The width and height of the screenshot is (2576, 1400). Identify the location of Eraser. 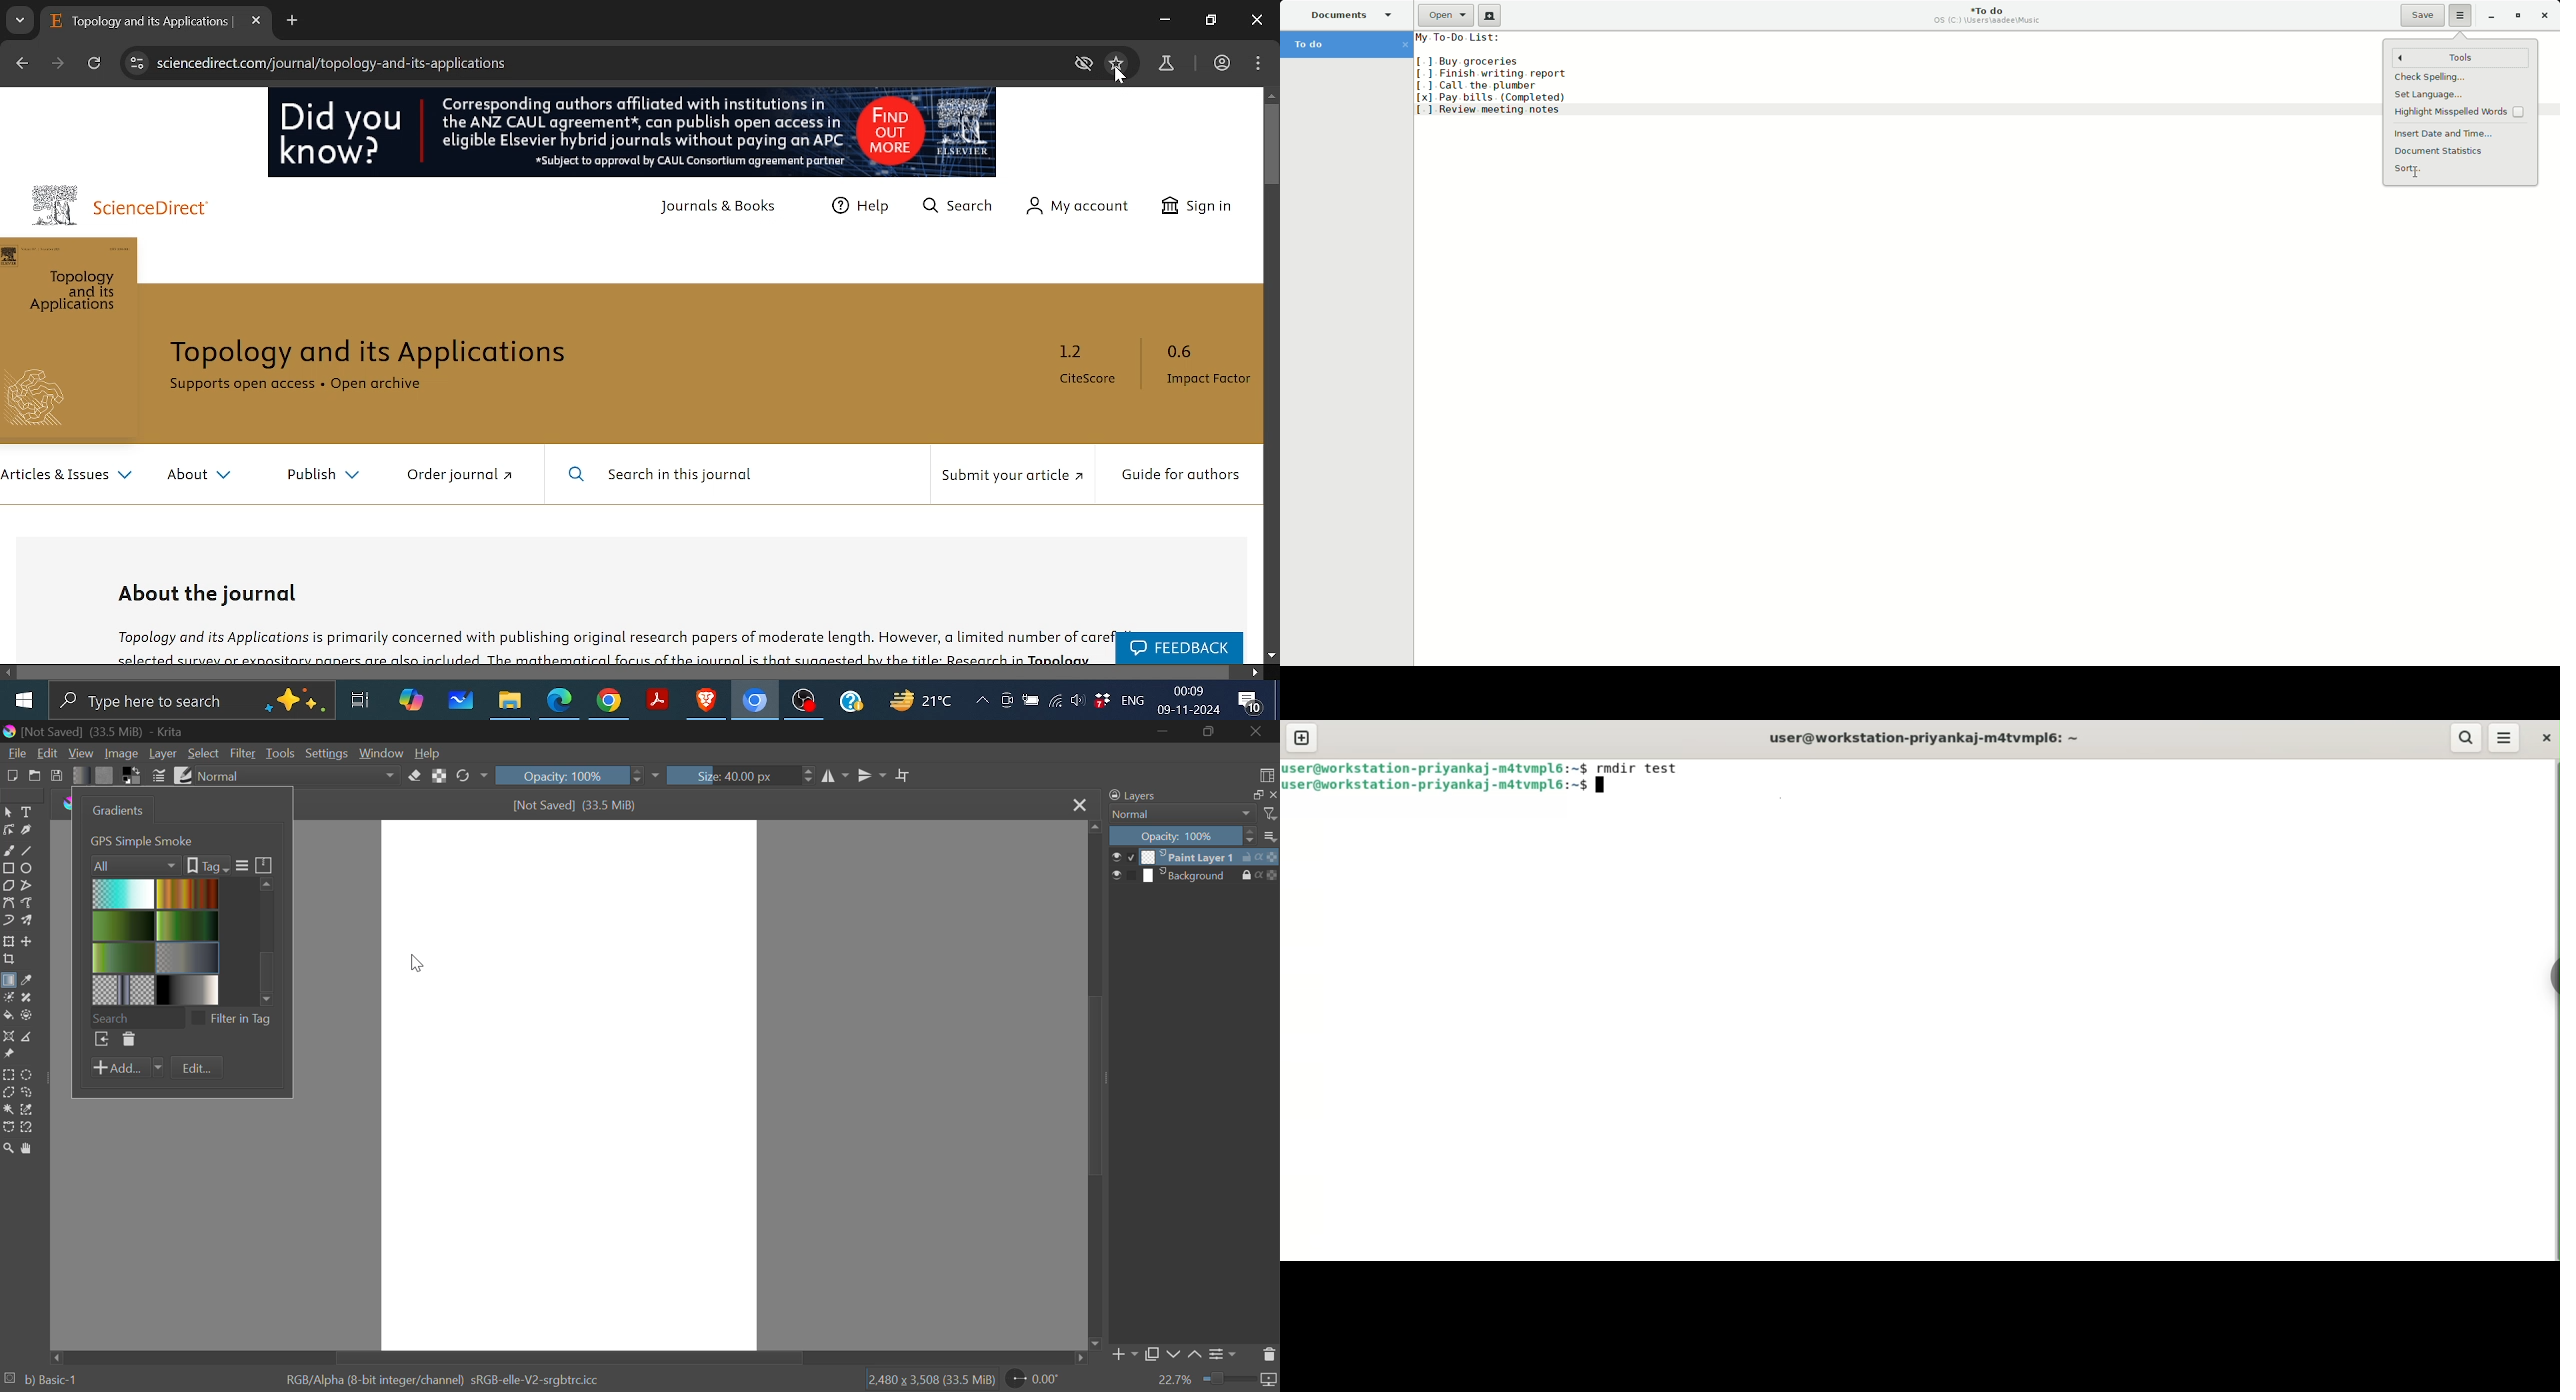
(415, 774).